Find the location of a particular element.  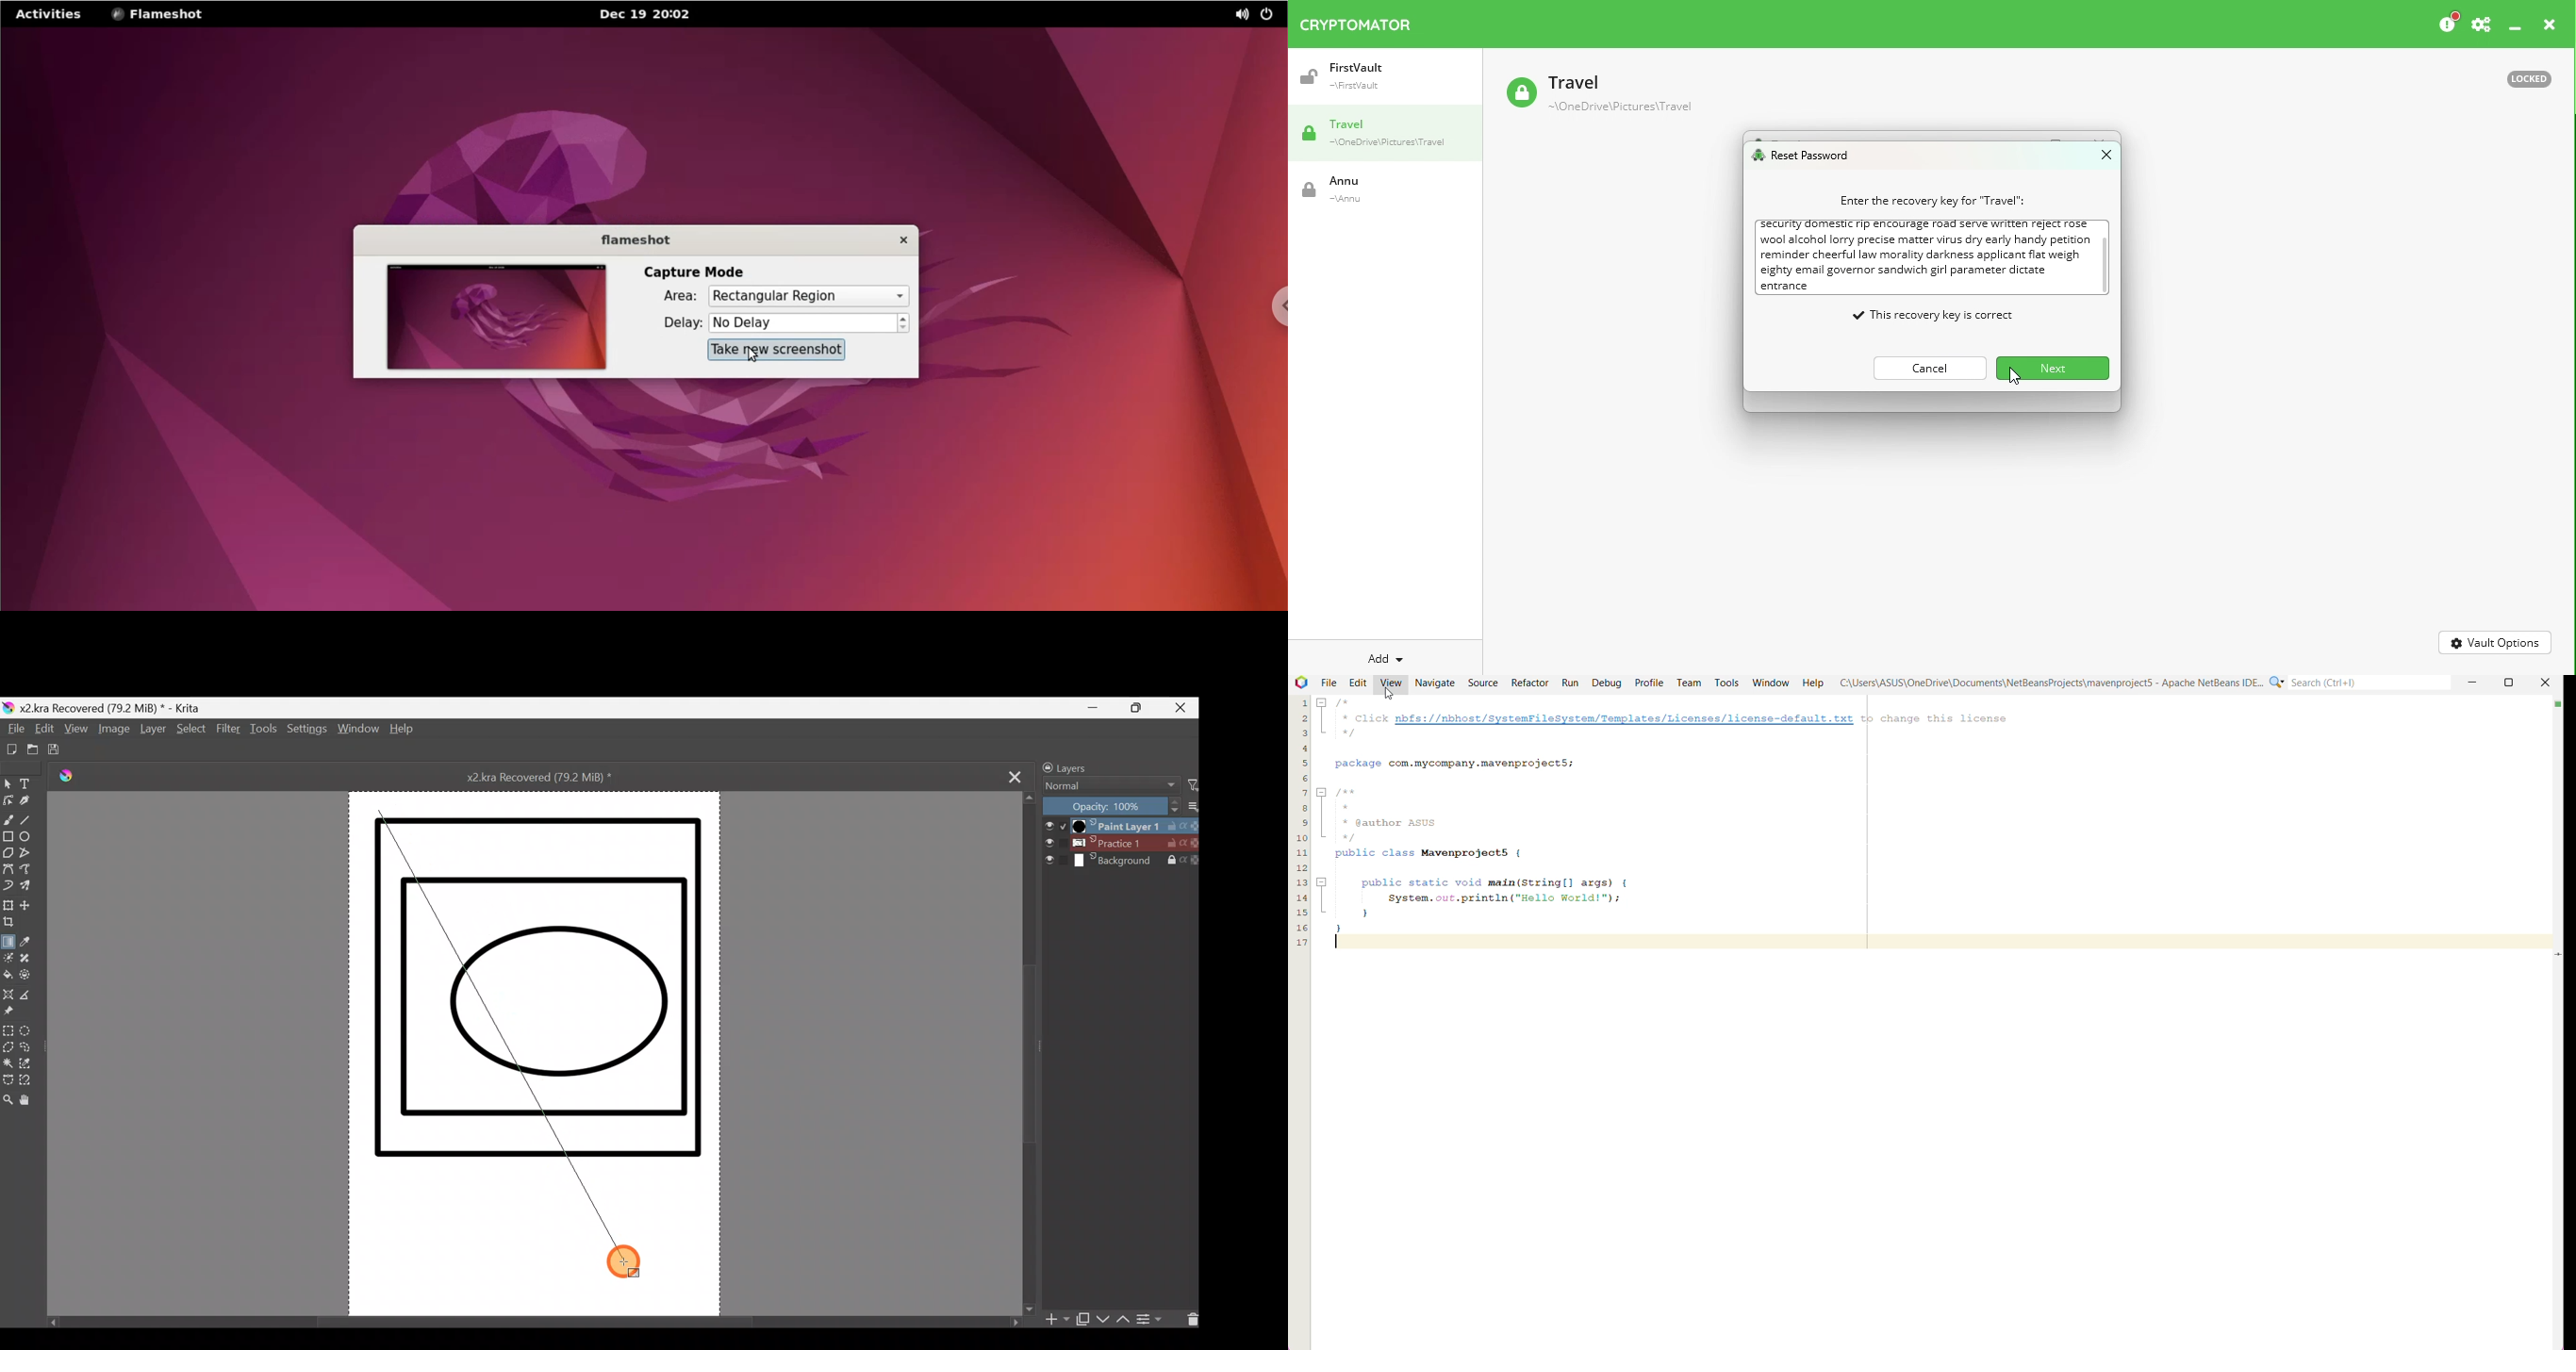

Freehand path tool is located at coordinates (29, 873).